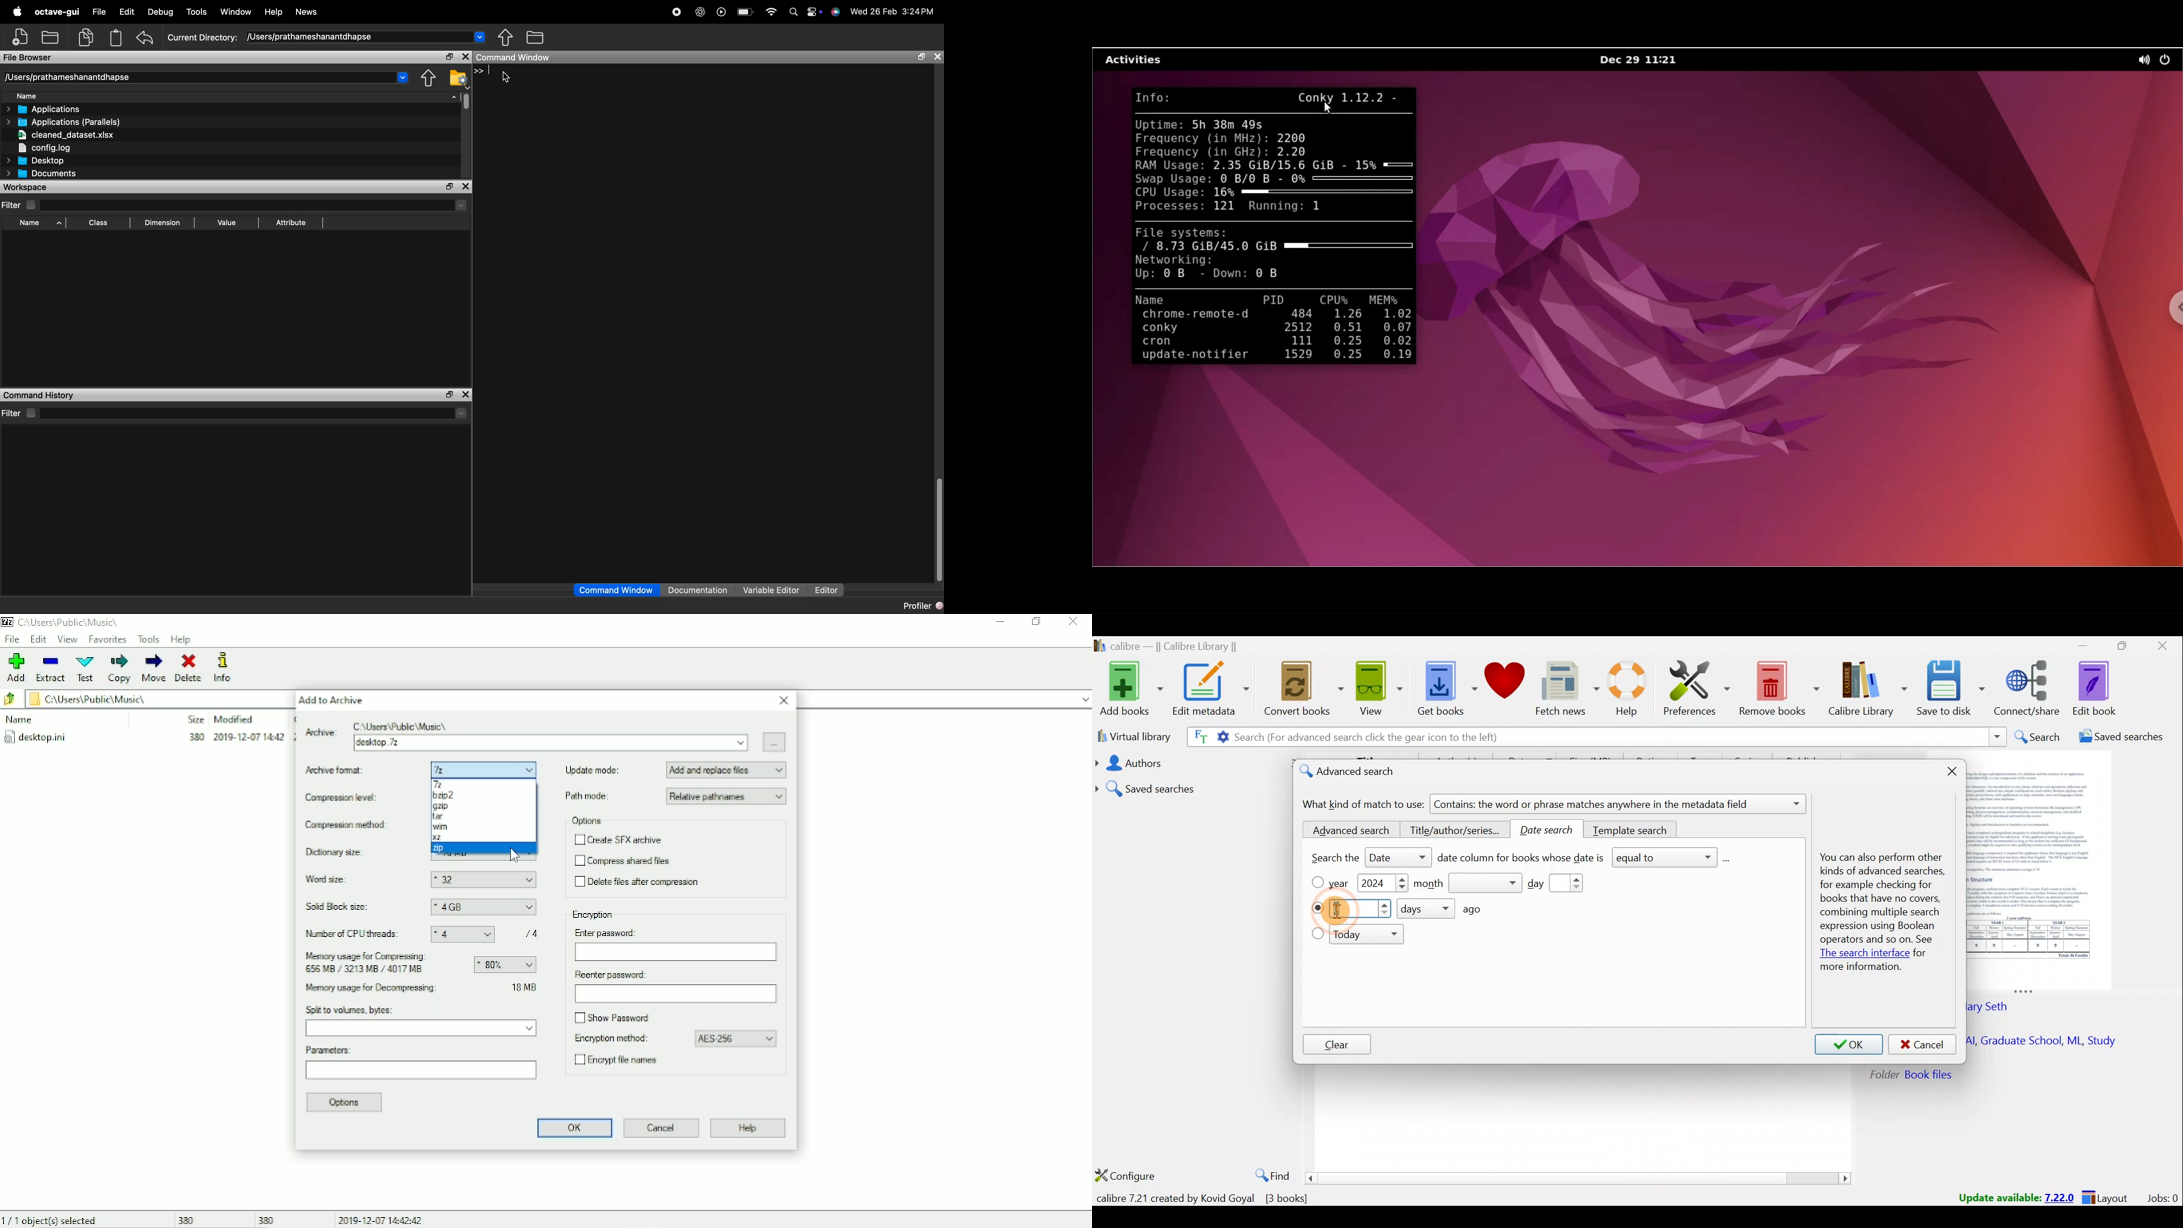 Image resolution: width=2184 pixels, height=1232 pixels. Describe the element at coordinates (1343, 883) in the screenshot. I see `Year` at that location.